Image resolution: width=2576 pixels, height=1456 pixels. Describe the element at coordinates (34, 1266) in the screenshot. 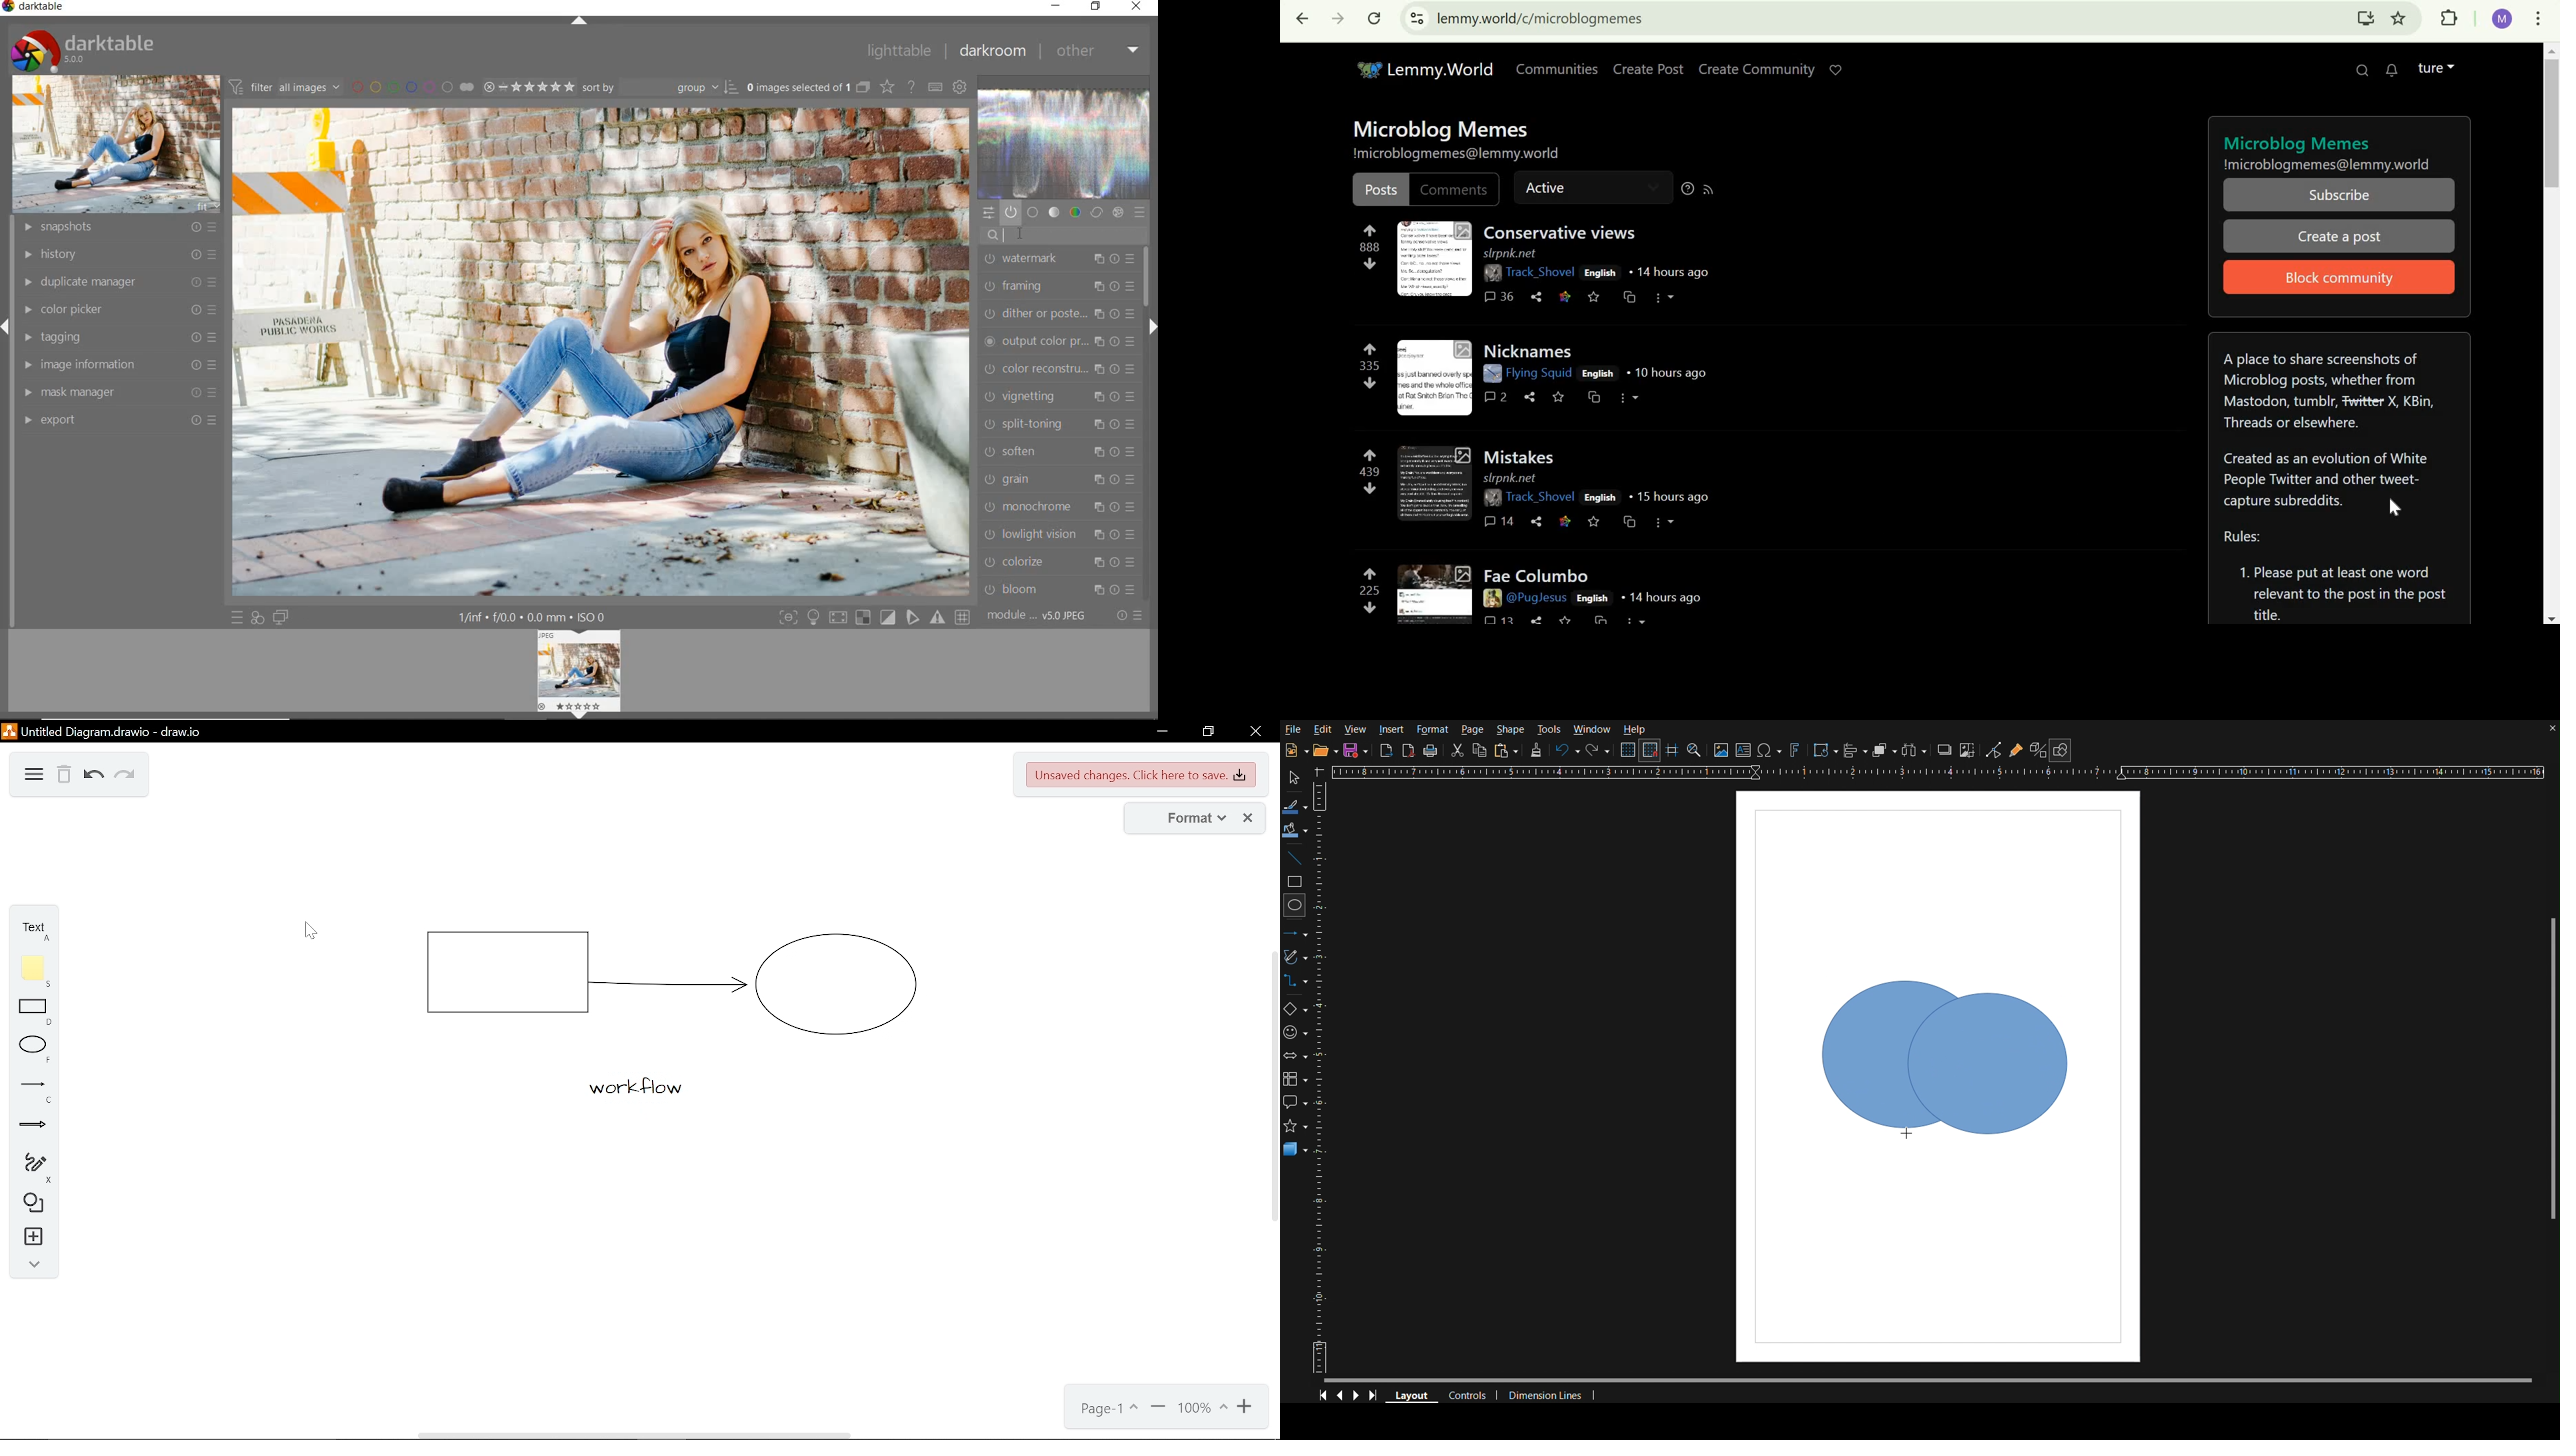

I see `collapse` at that location.